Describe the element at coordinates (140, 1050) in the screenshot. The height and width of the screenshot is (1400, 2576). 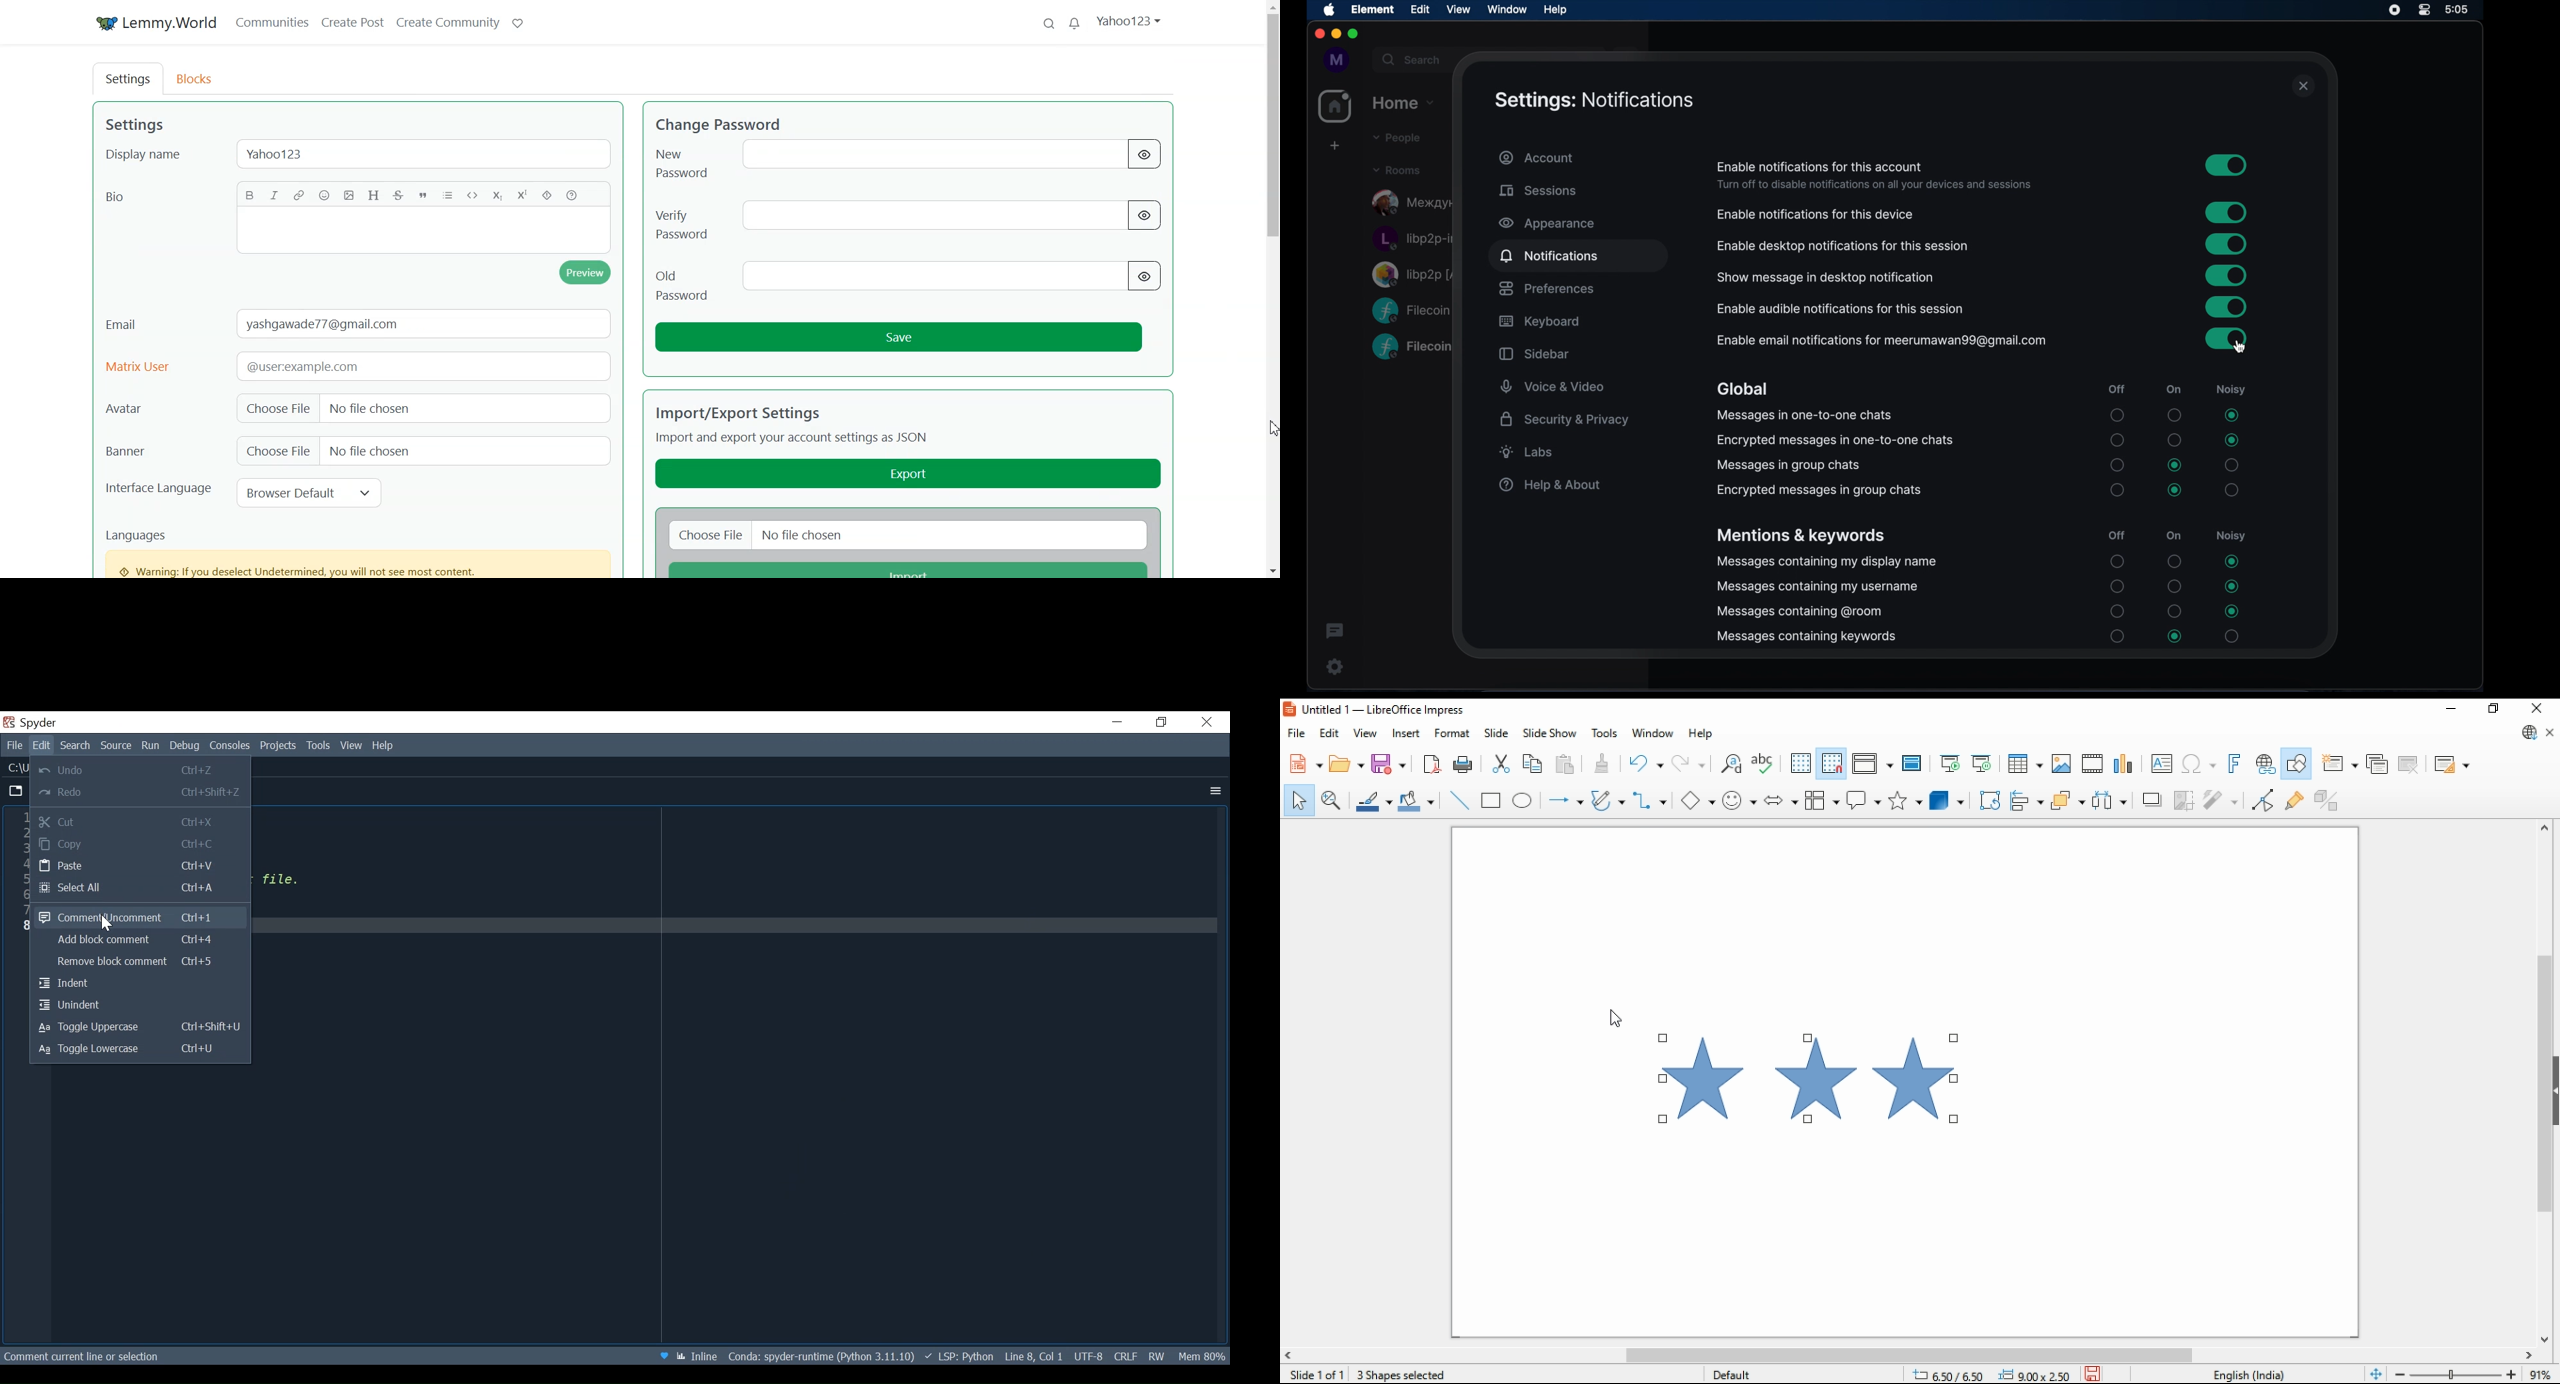
I see `Toggle lowercase` at that location.